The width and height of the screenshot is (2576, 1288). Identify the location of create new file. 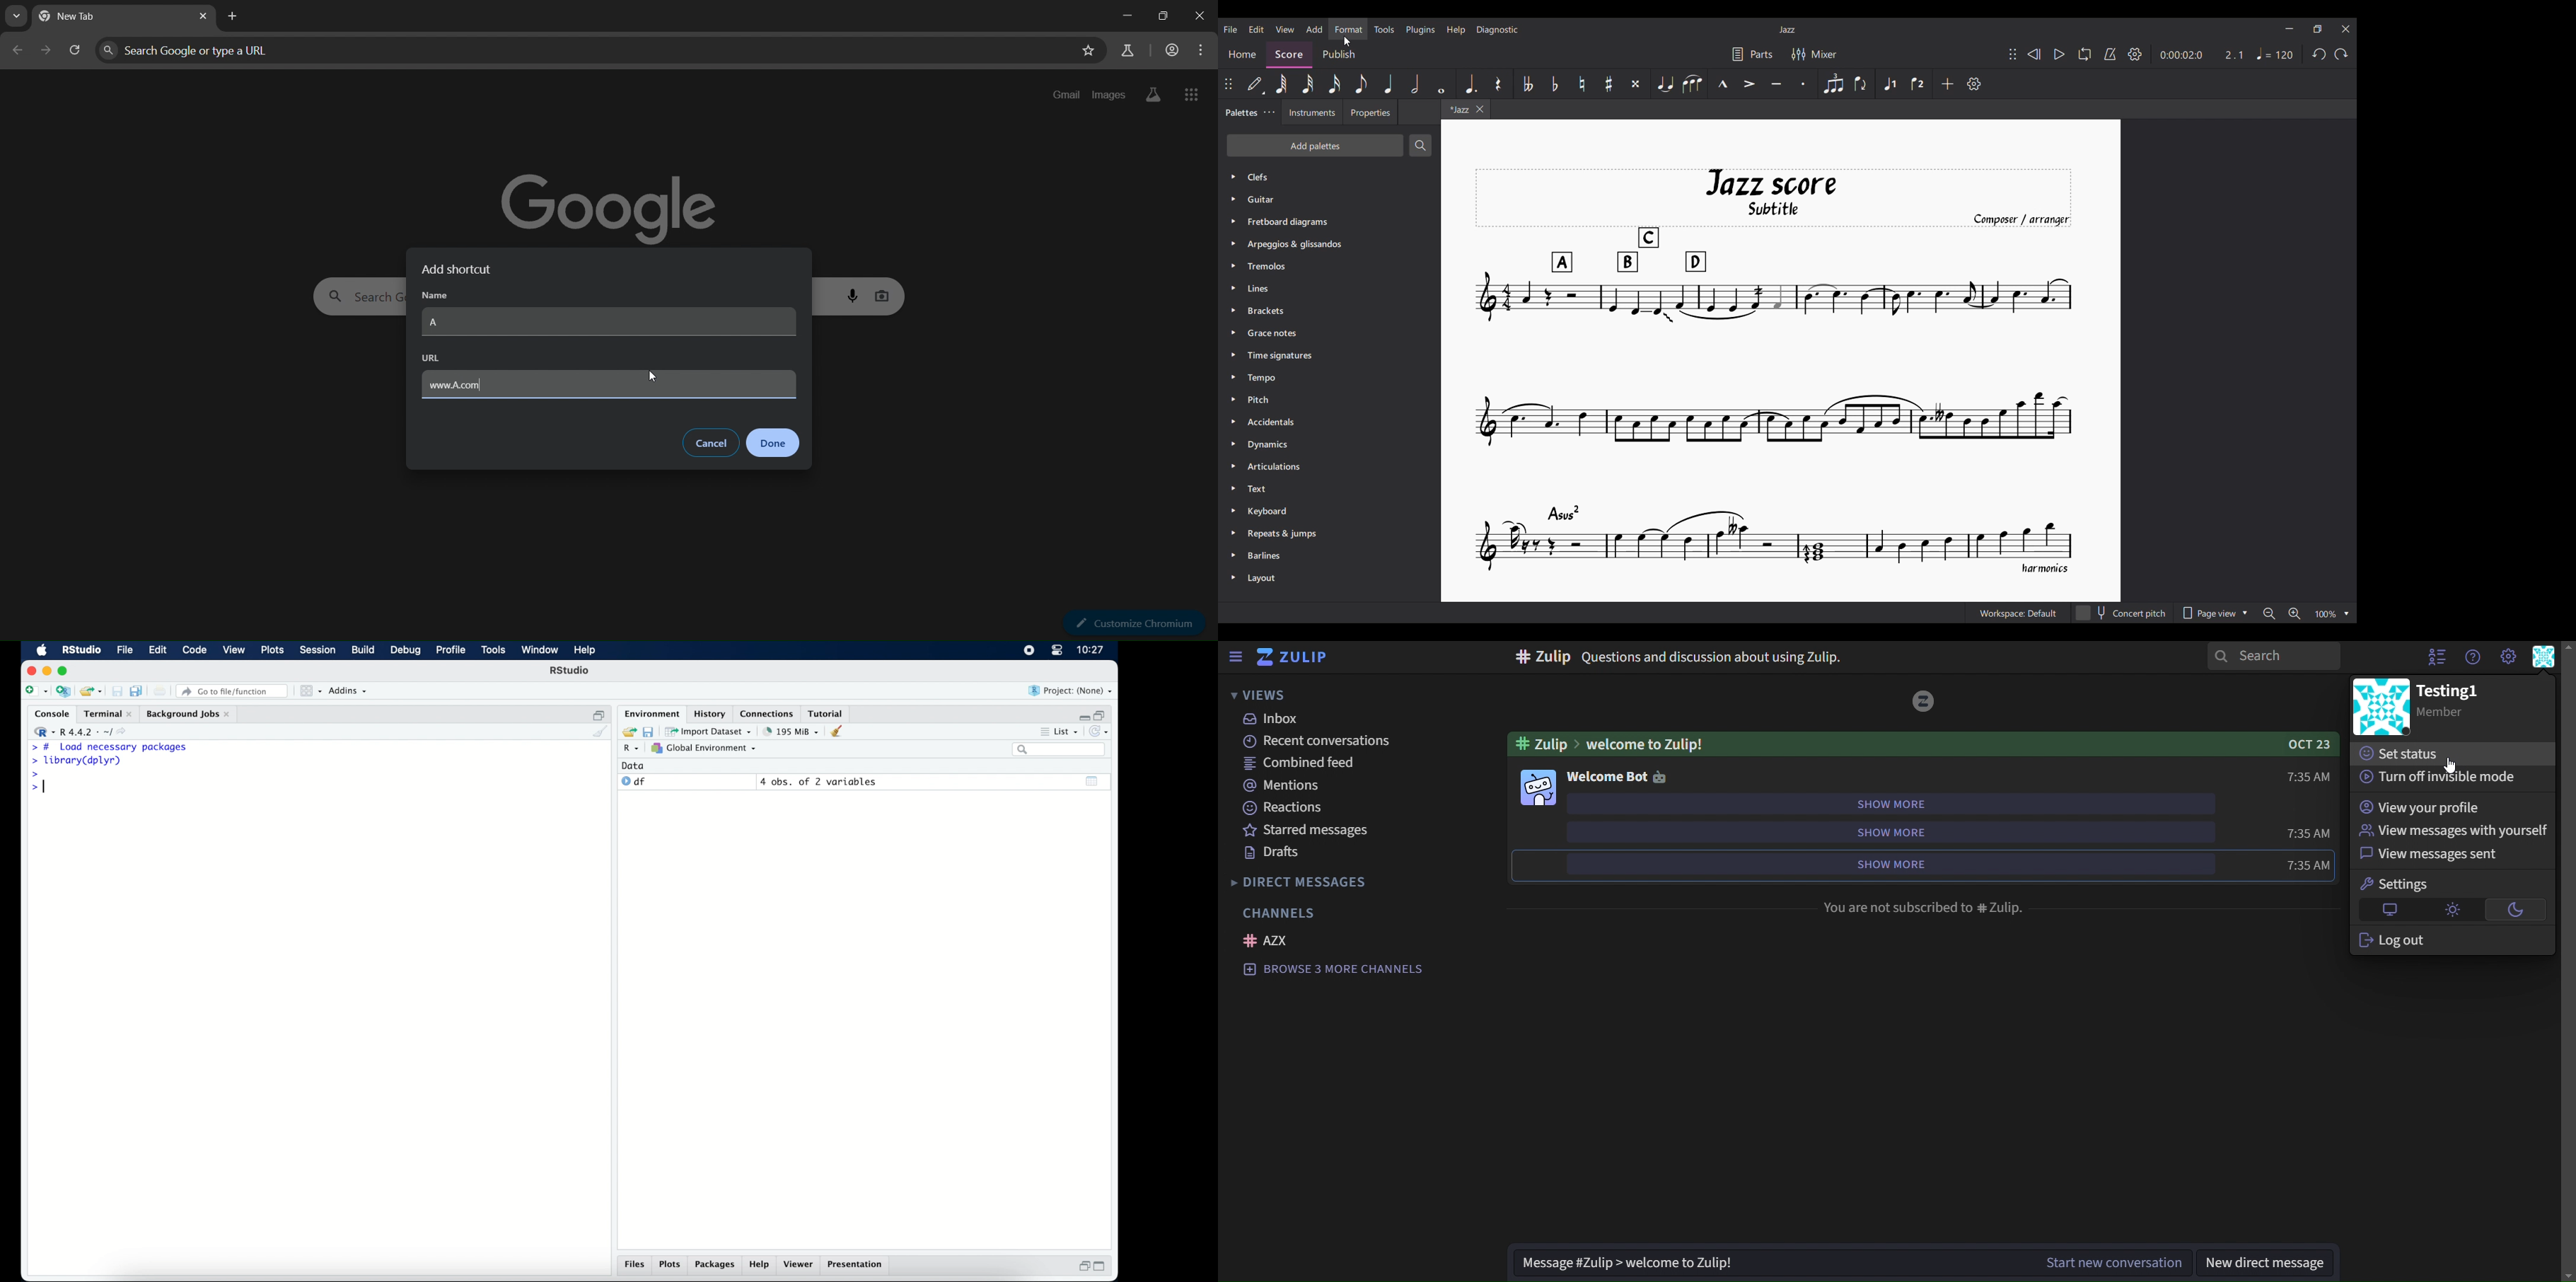
(36, 692).